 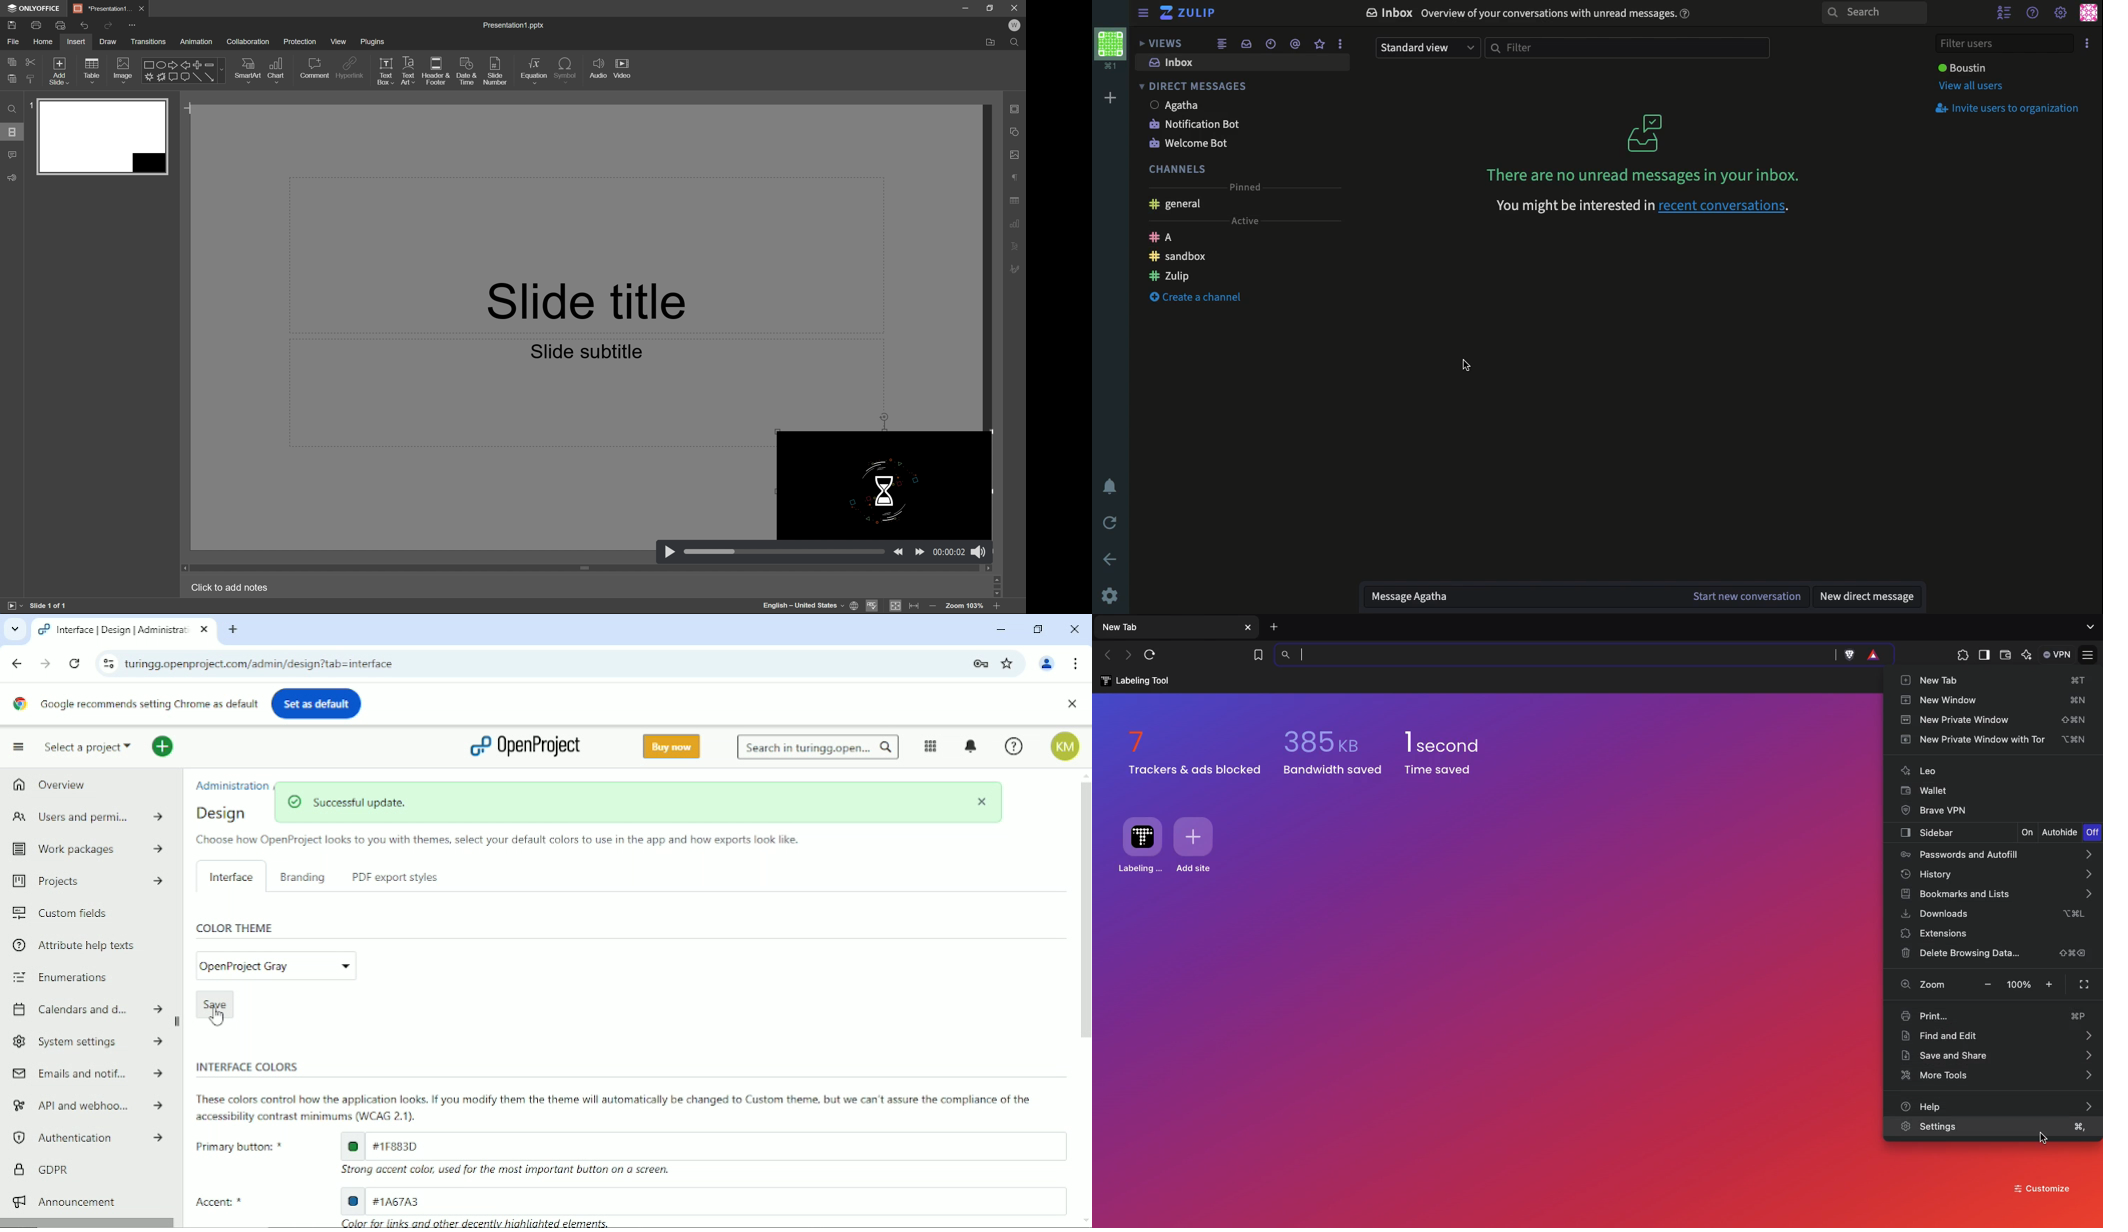 What do you see at coordinates (10, 24) in the screenshot?
I see `save` at bounding box center [10, 24].